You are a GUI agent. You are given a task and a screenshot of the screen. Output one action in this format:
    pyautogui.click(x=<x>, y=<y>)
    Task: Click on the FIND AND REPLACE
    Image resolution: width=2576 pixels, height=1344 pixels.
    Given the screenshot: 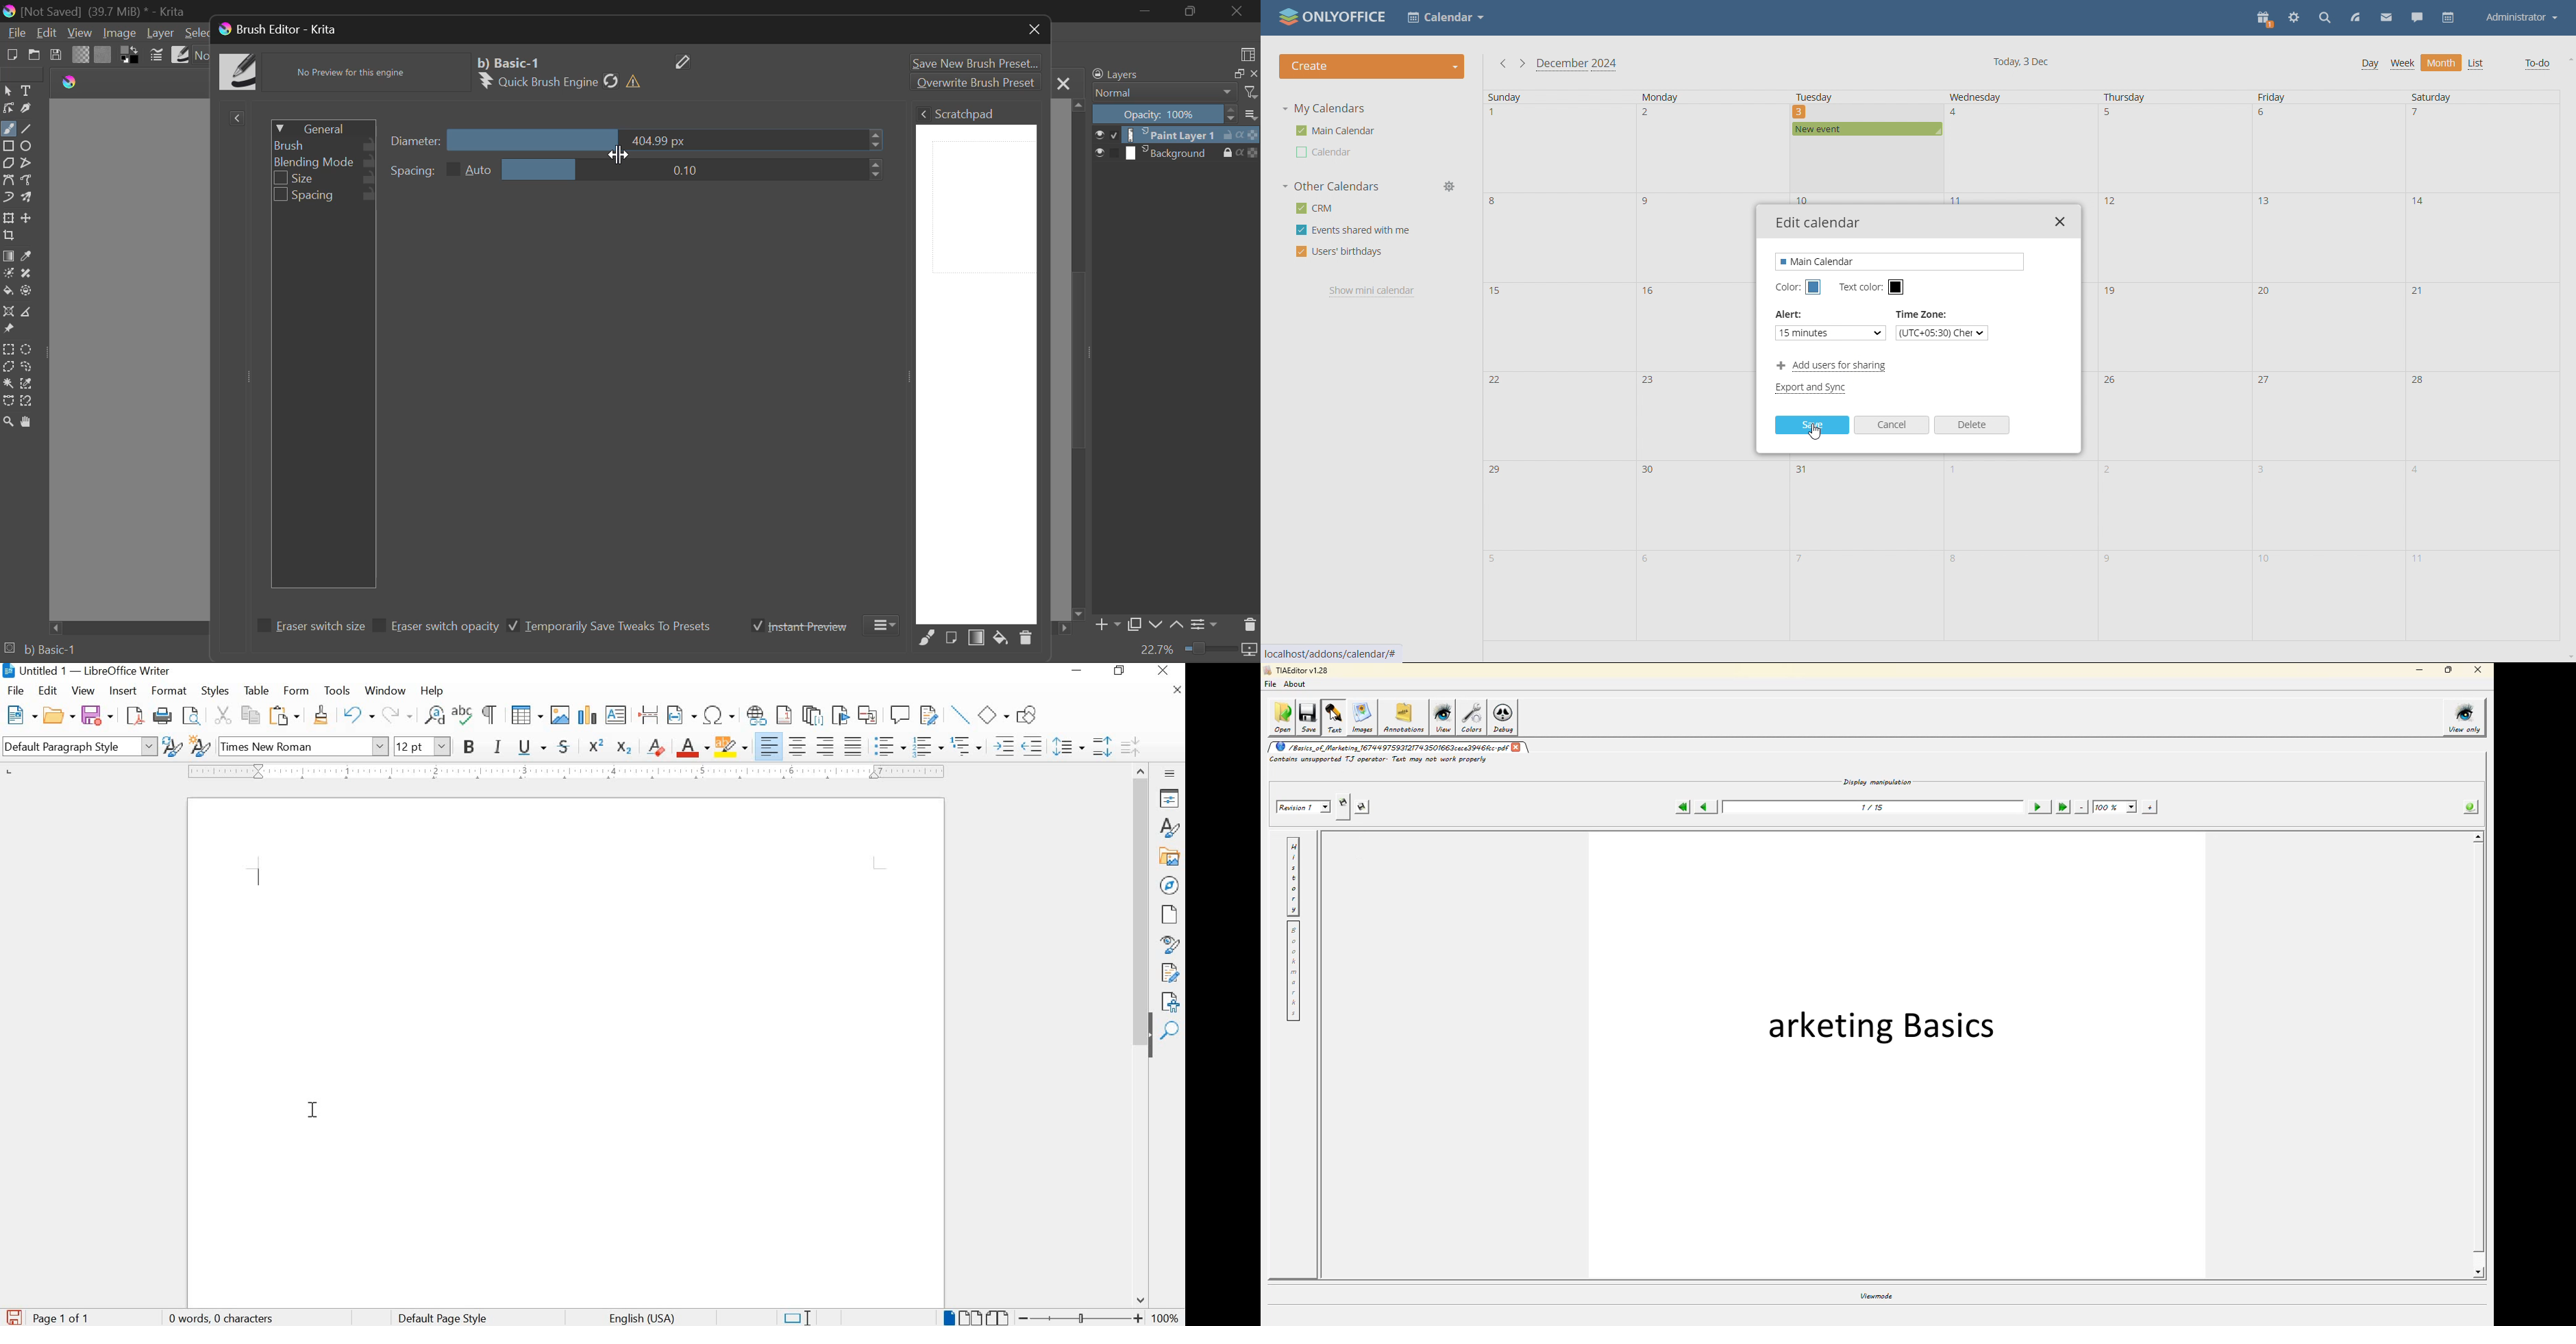 What is the action you would take?
    pyautogui.click(x=433, y=715)
    